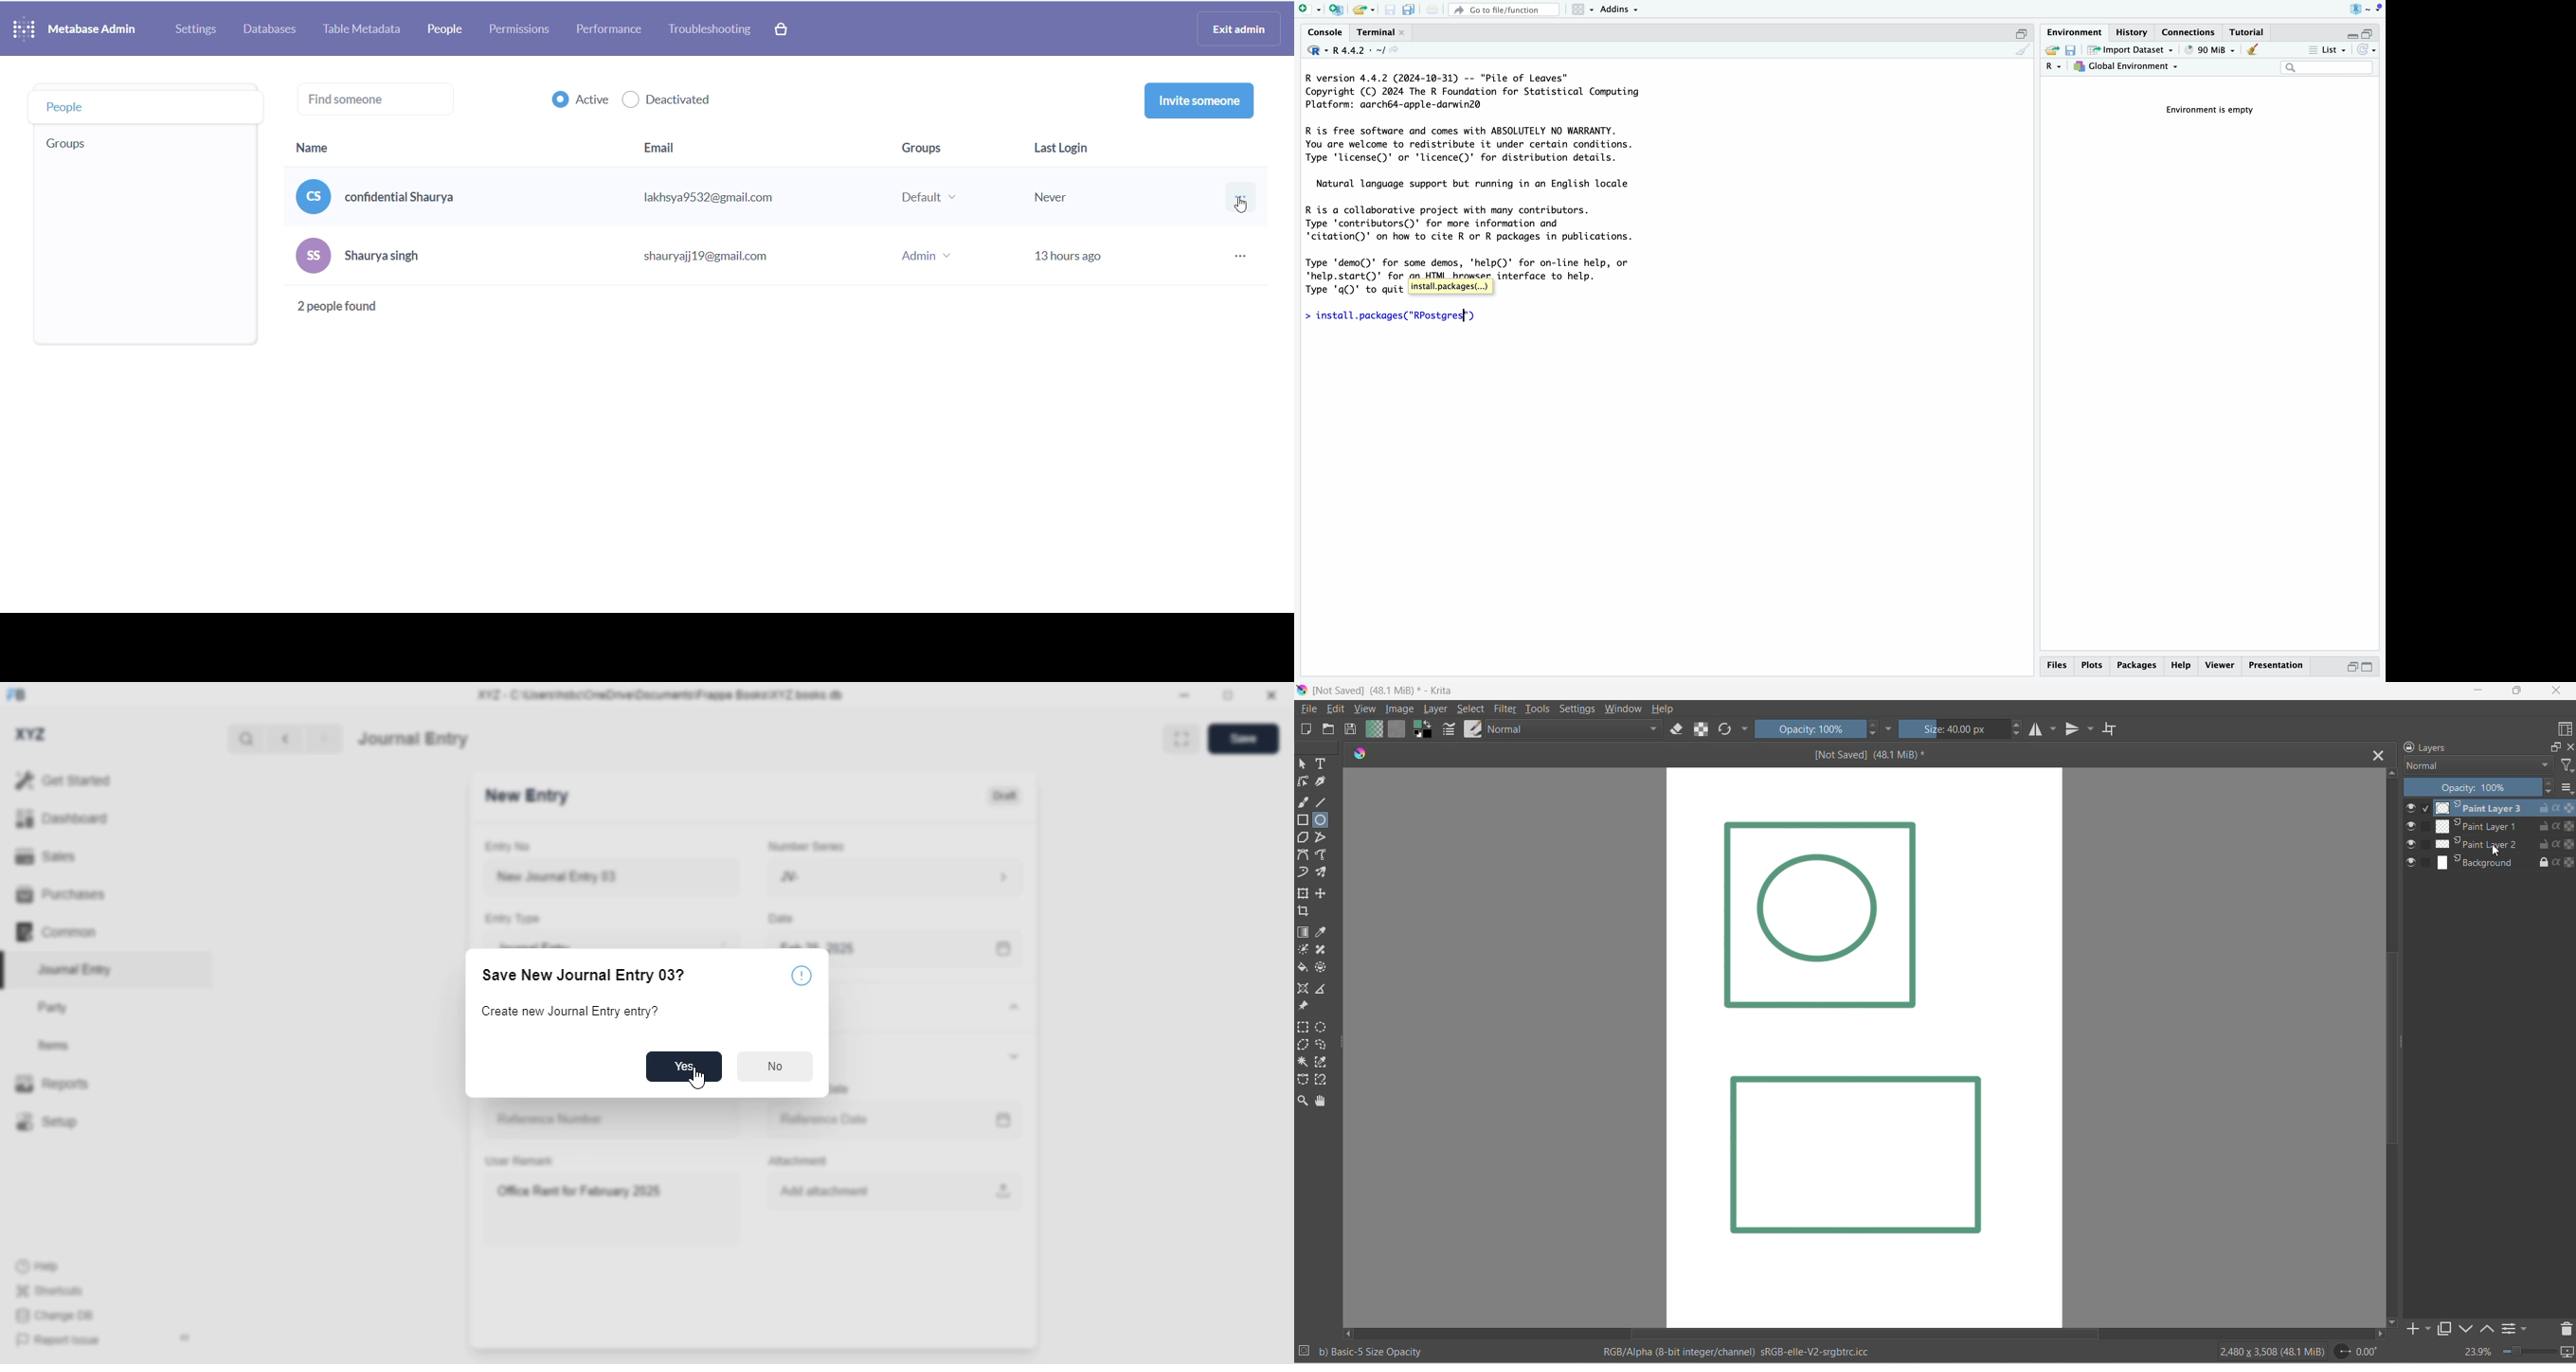 The image size is (2576, 1372). What do you see at coordinates (1227, 695) in the screenshot?
I see `toggle maximize` at bounding box center [1227, 695].